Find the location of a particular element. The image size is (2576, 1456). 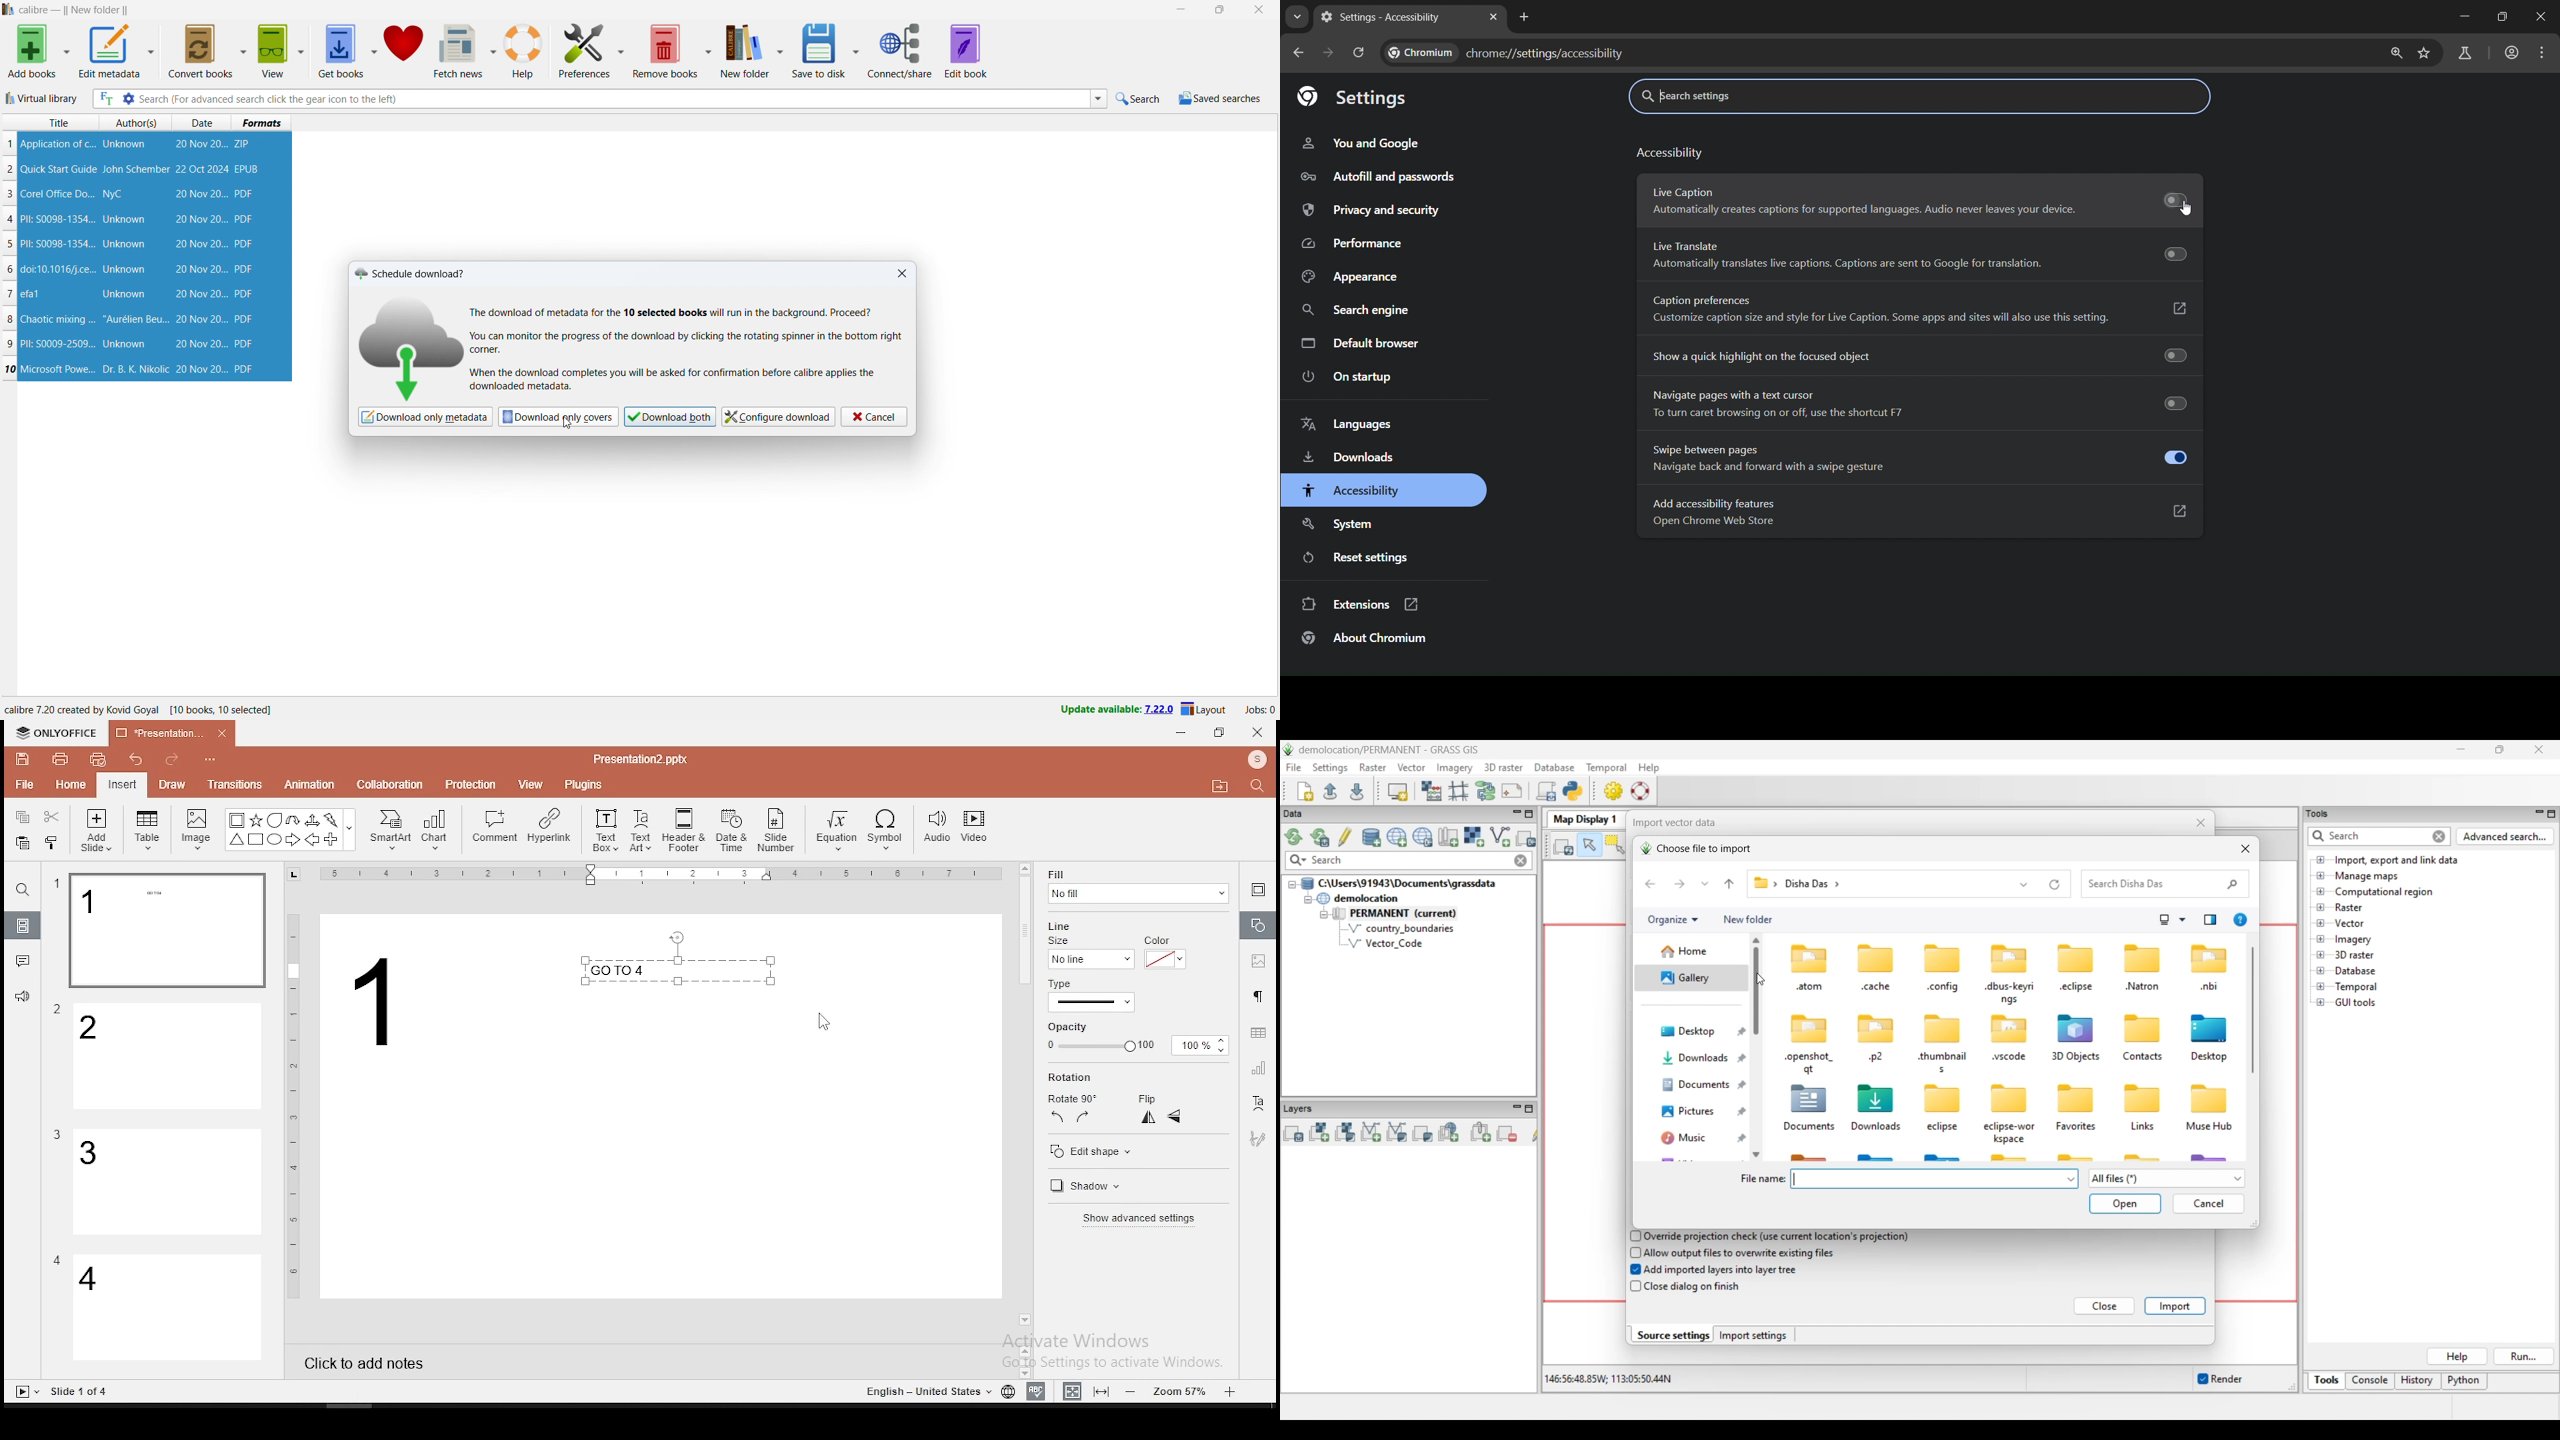

unknown is located at coordinates (125, 144).